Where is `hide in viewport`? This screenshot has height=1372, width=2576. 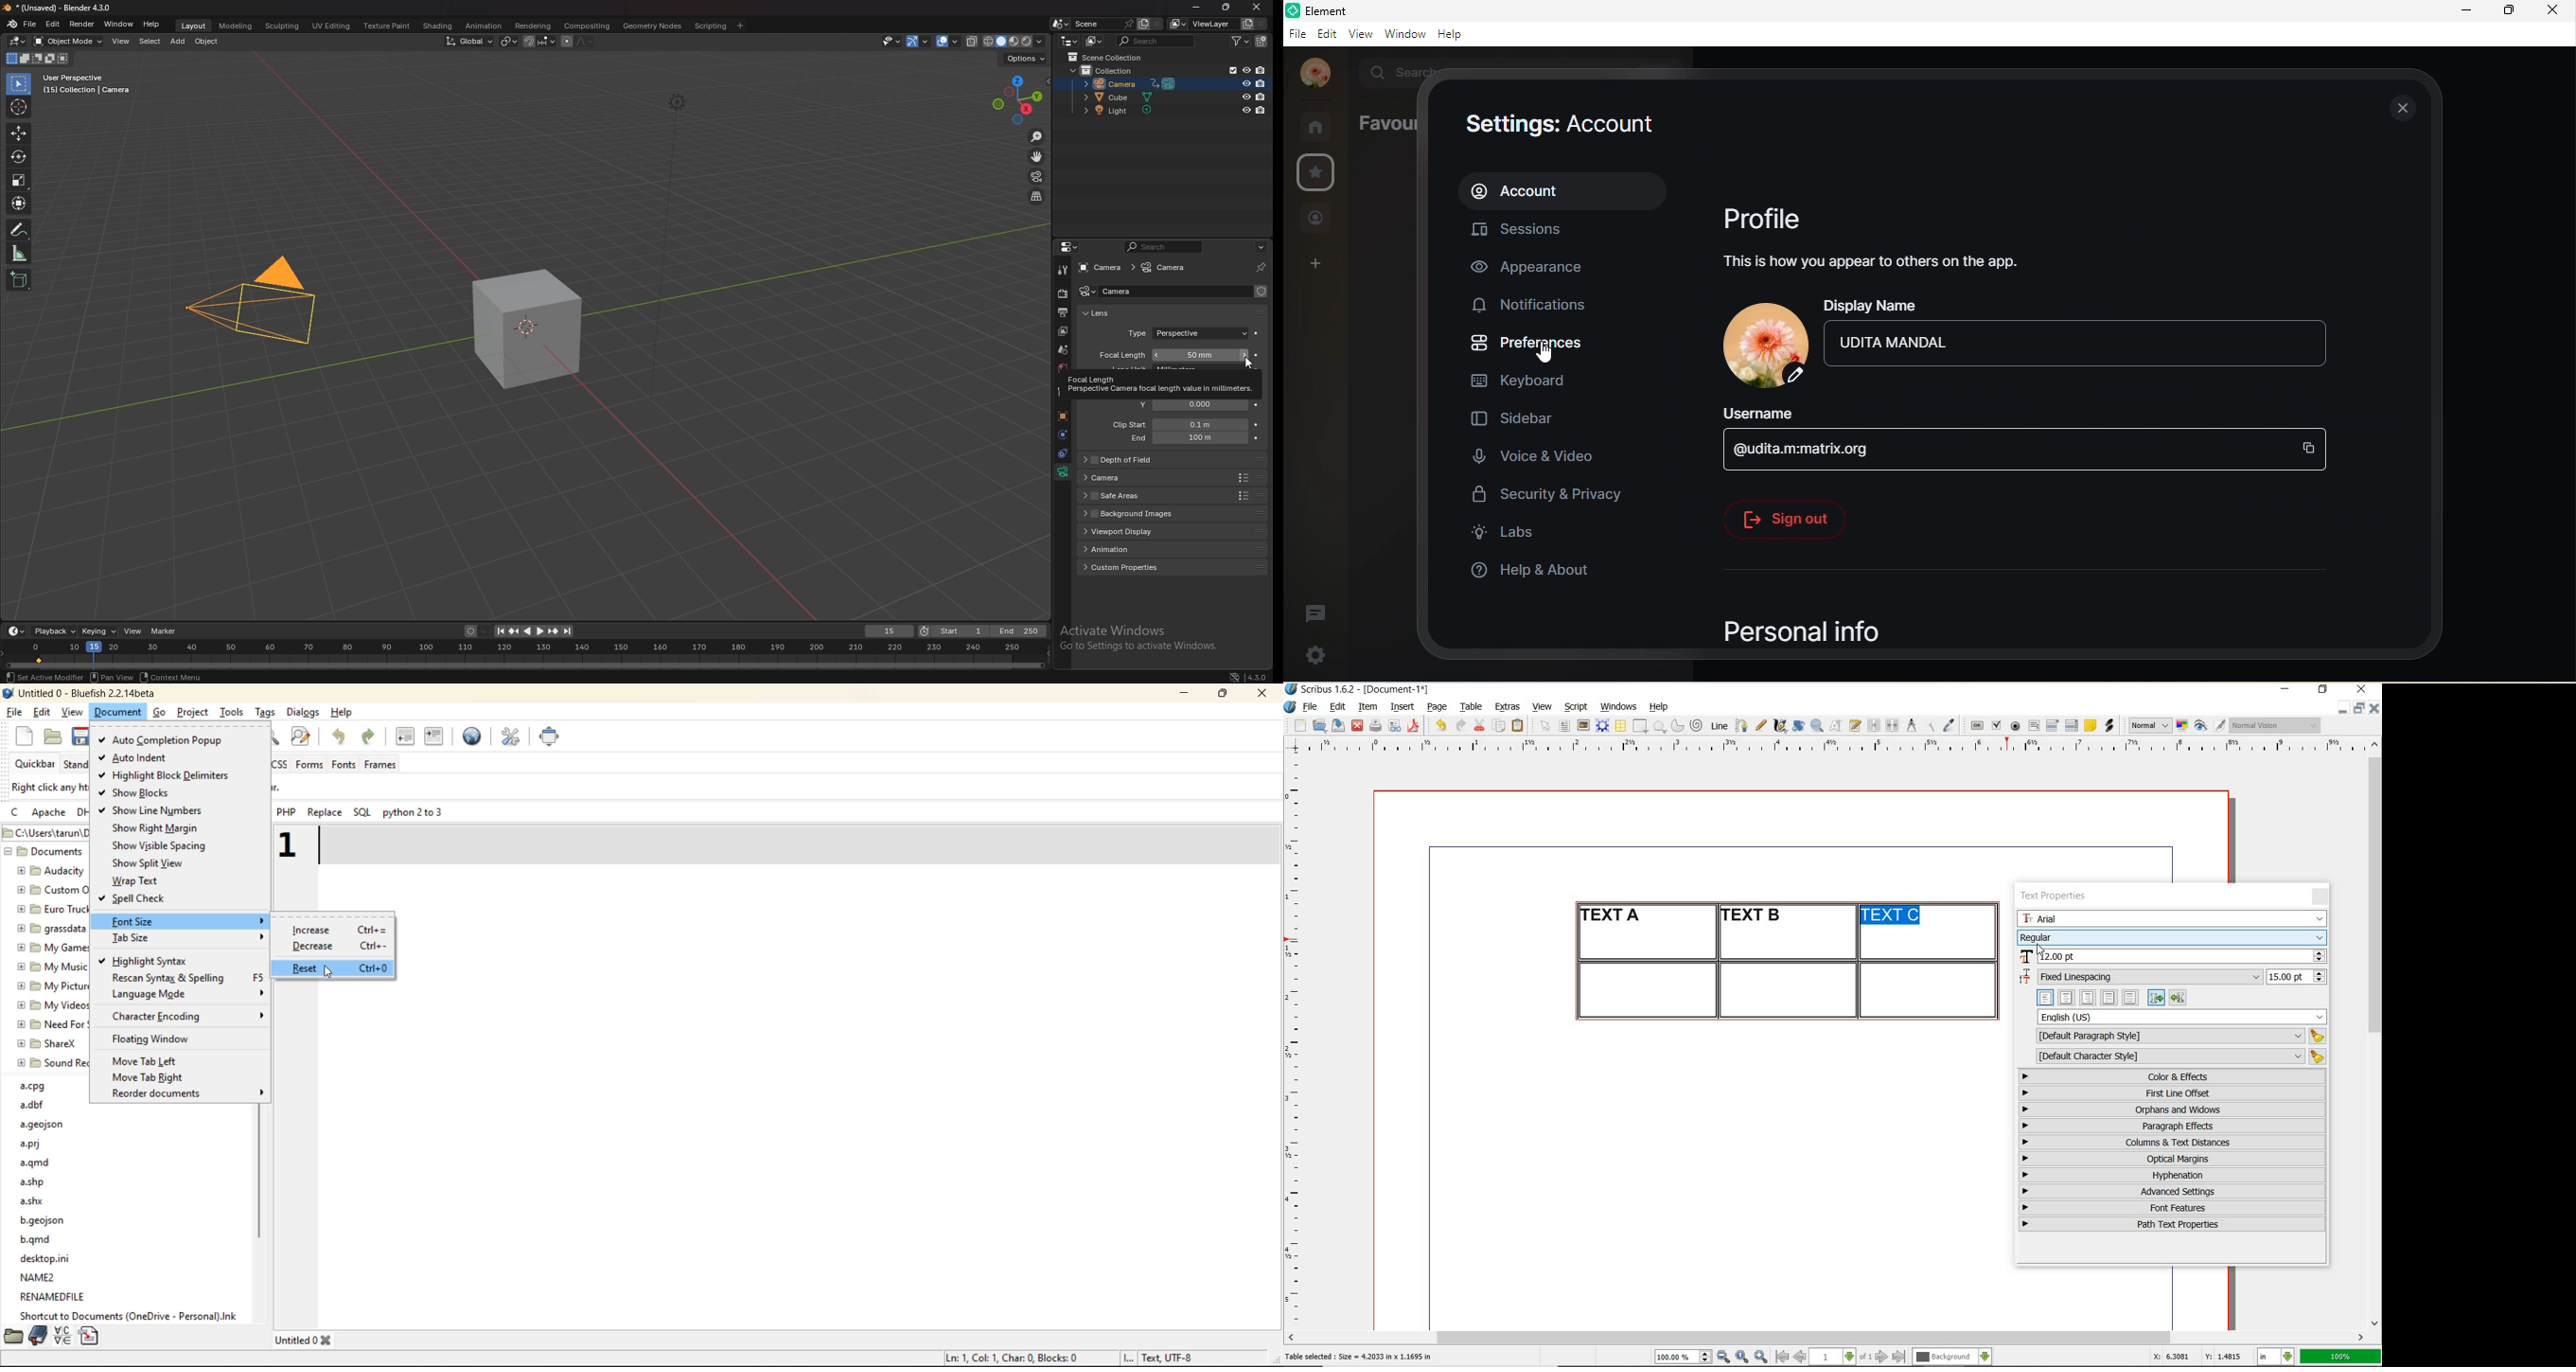 hide in viewport is located at coordinates (1246, 96).